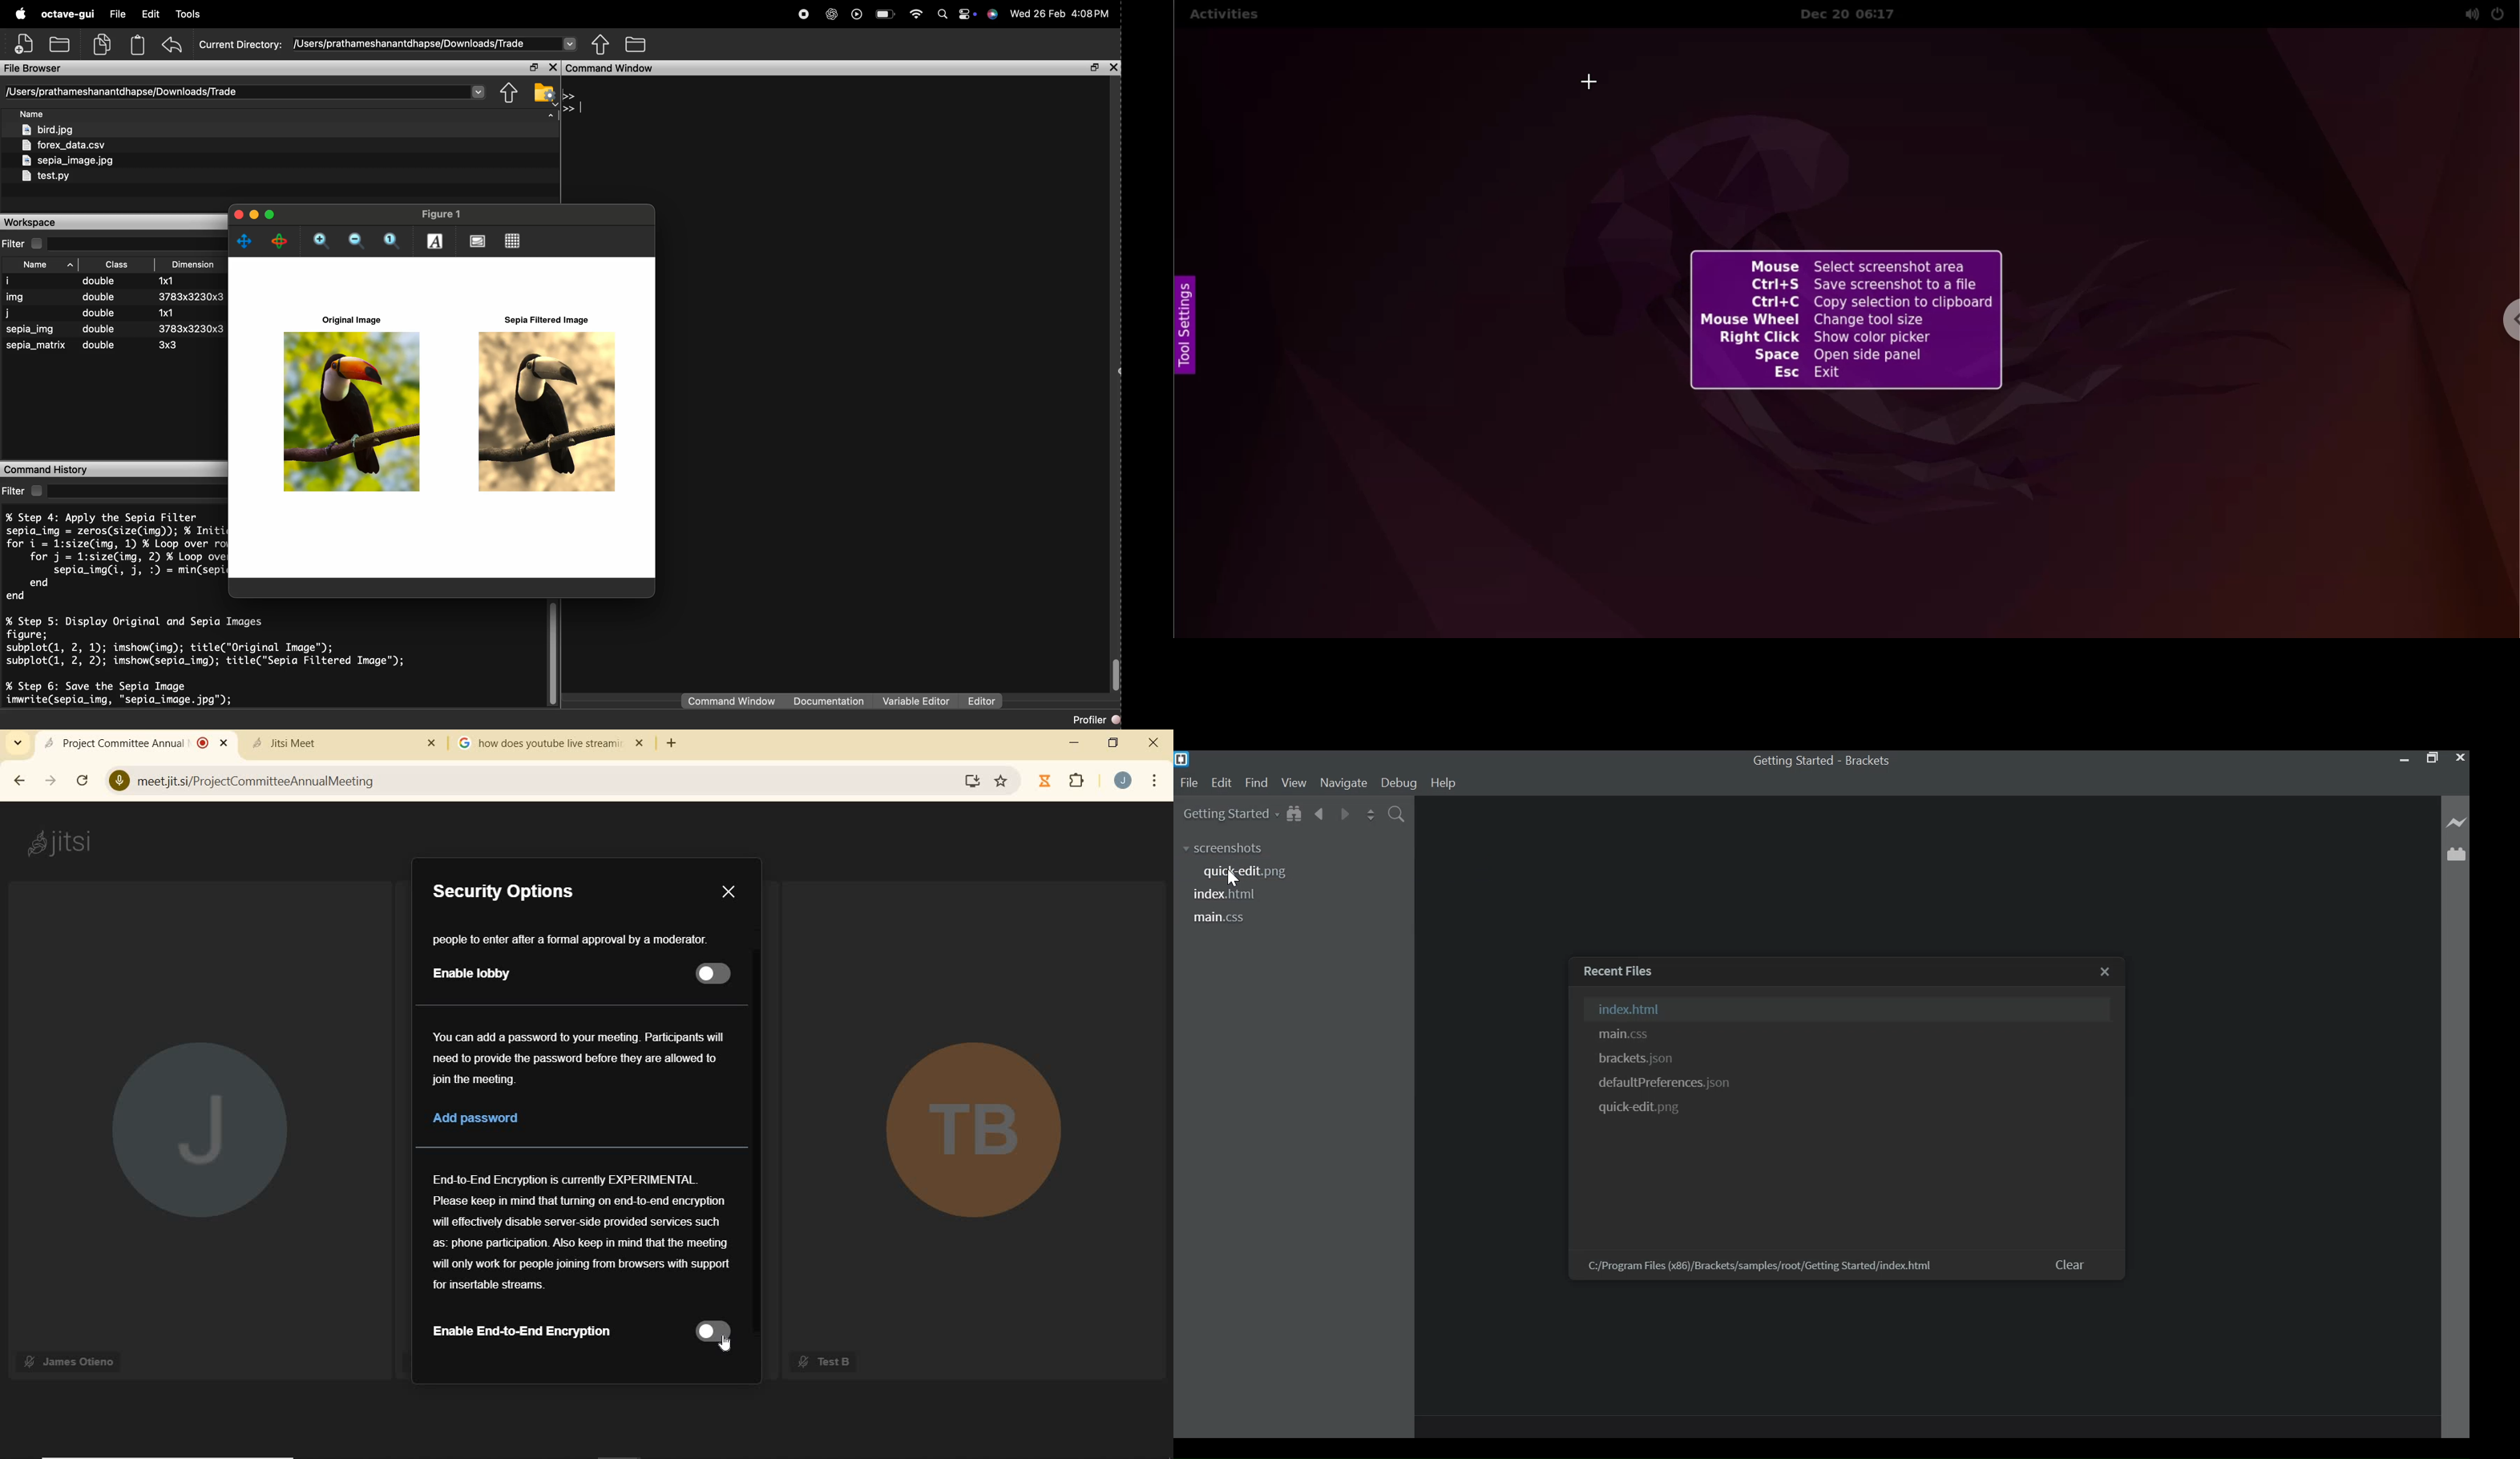 The width and height of the screenshot is (2520, 1484). Describe the element at coordinates (542, 1330) in the screenshot. I see `Enable End-to-End Encryption` at that location.